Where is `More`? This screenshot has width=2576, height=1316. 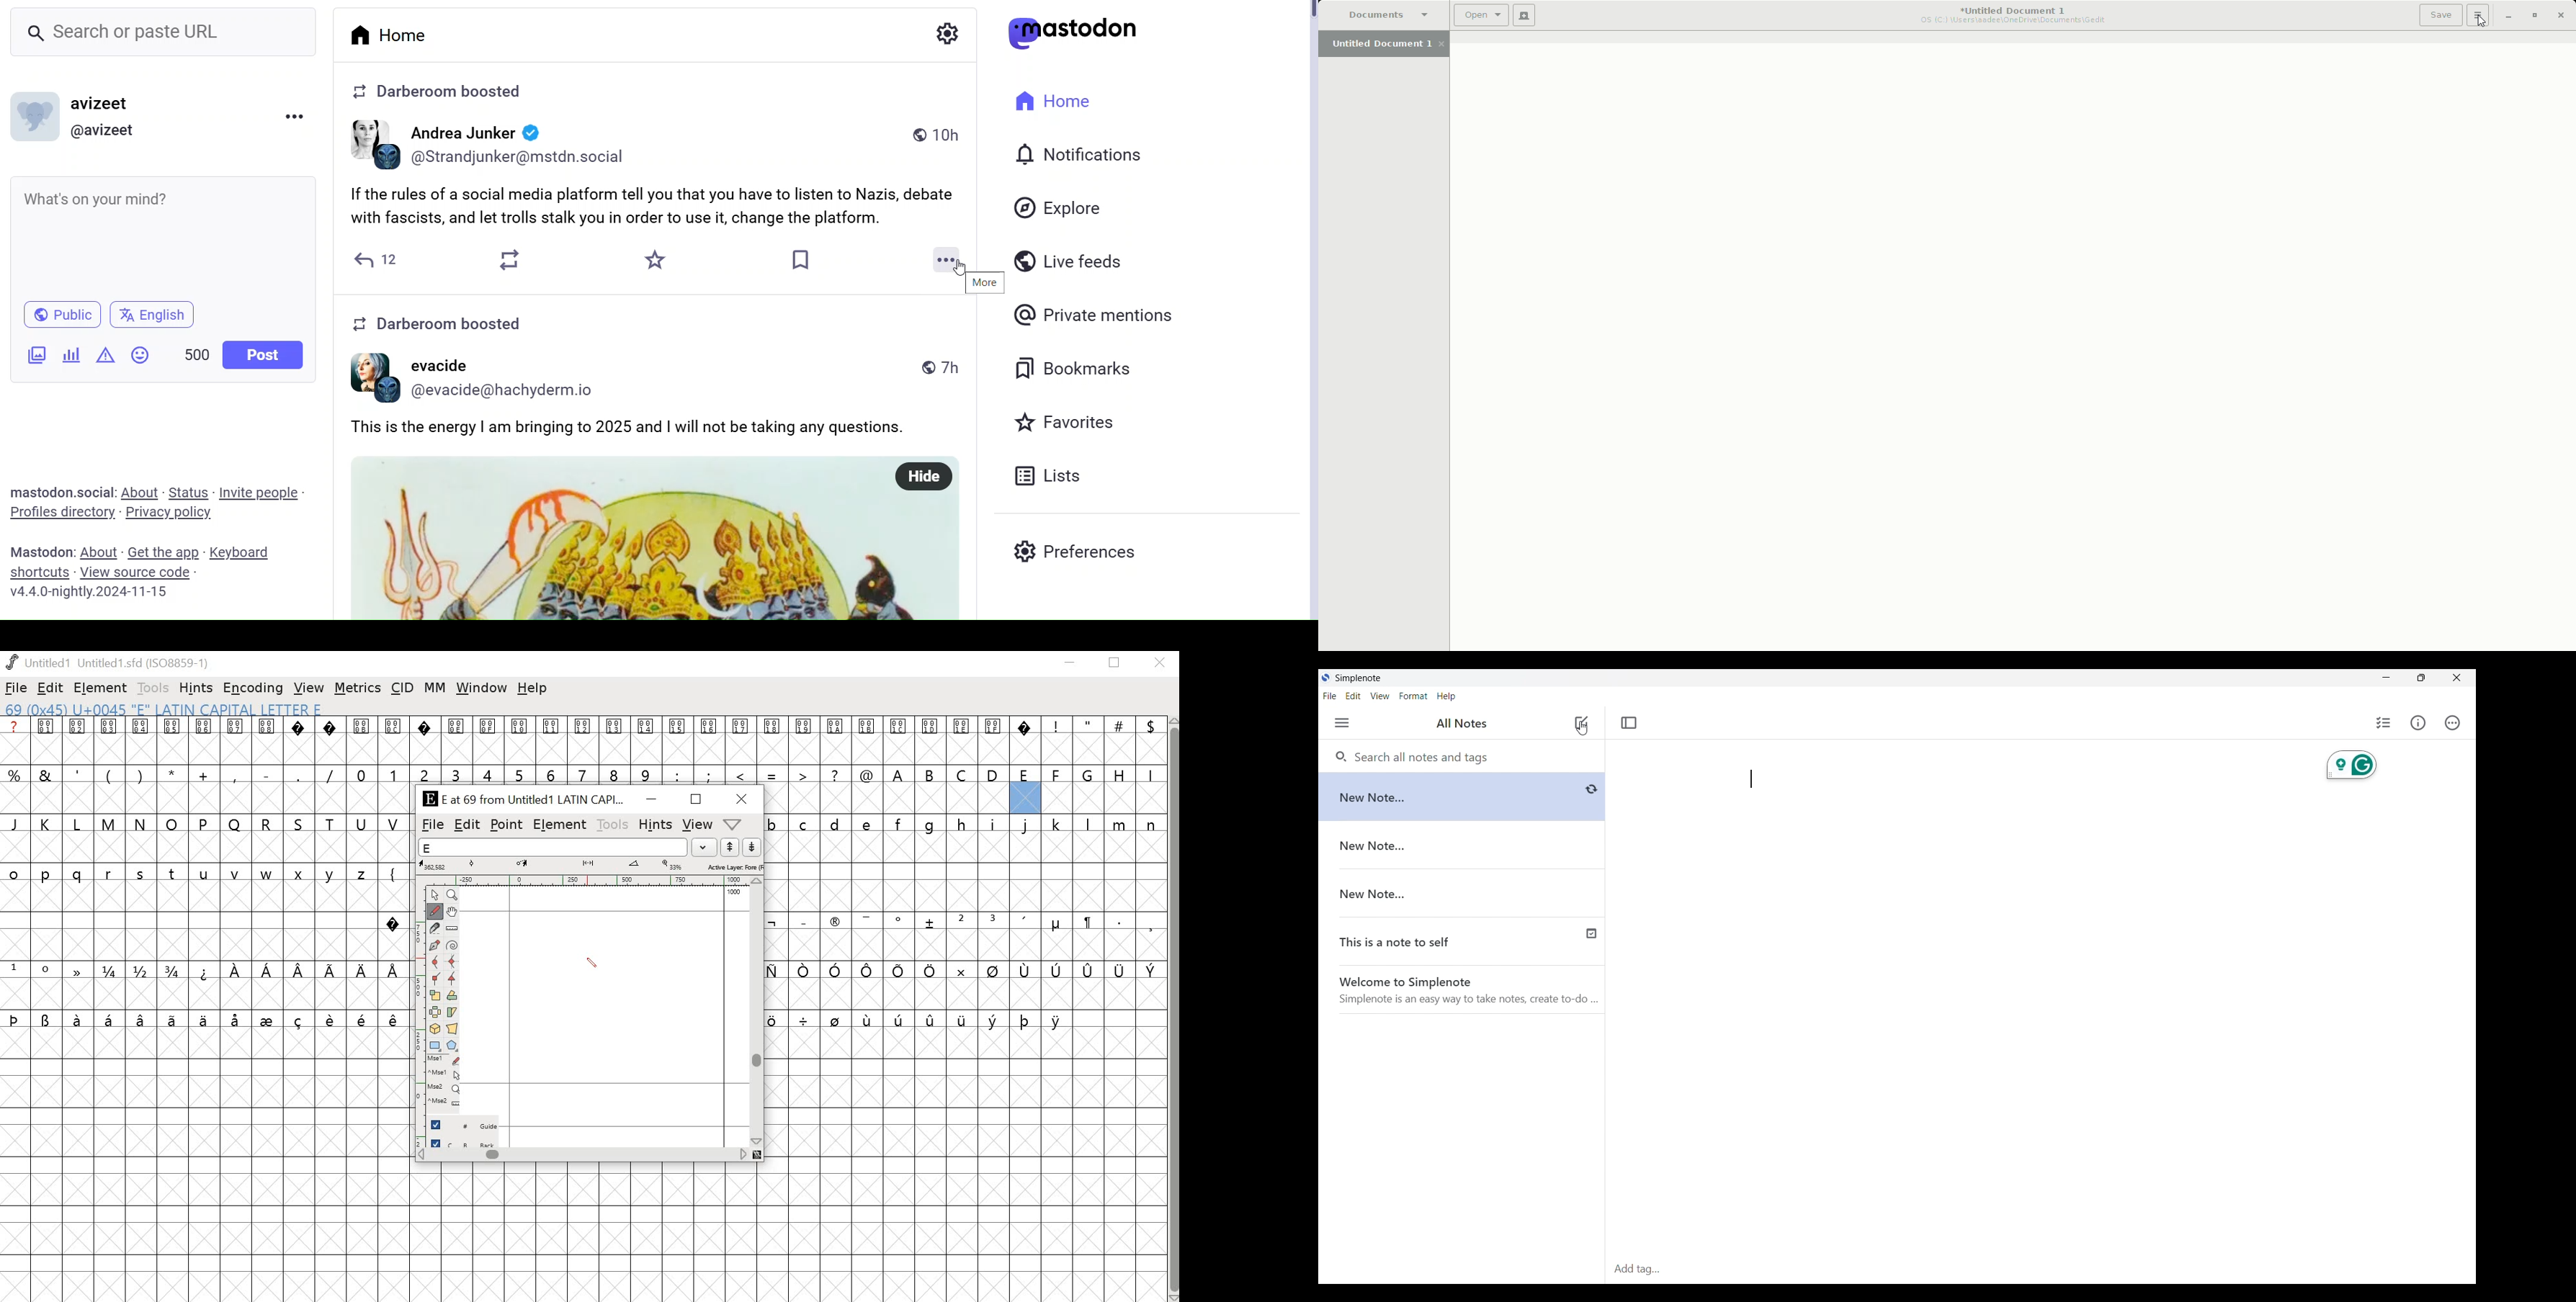
More is located at coordinates (986, 282).